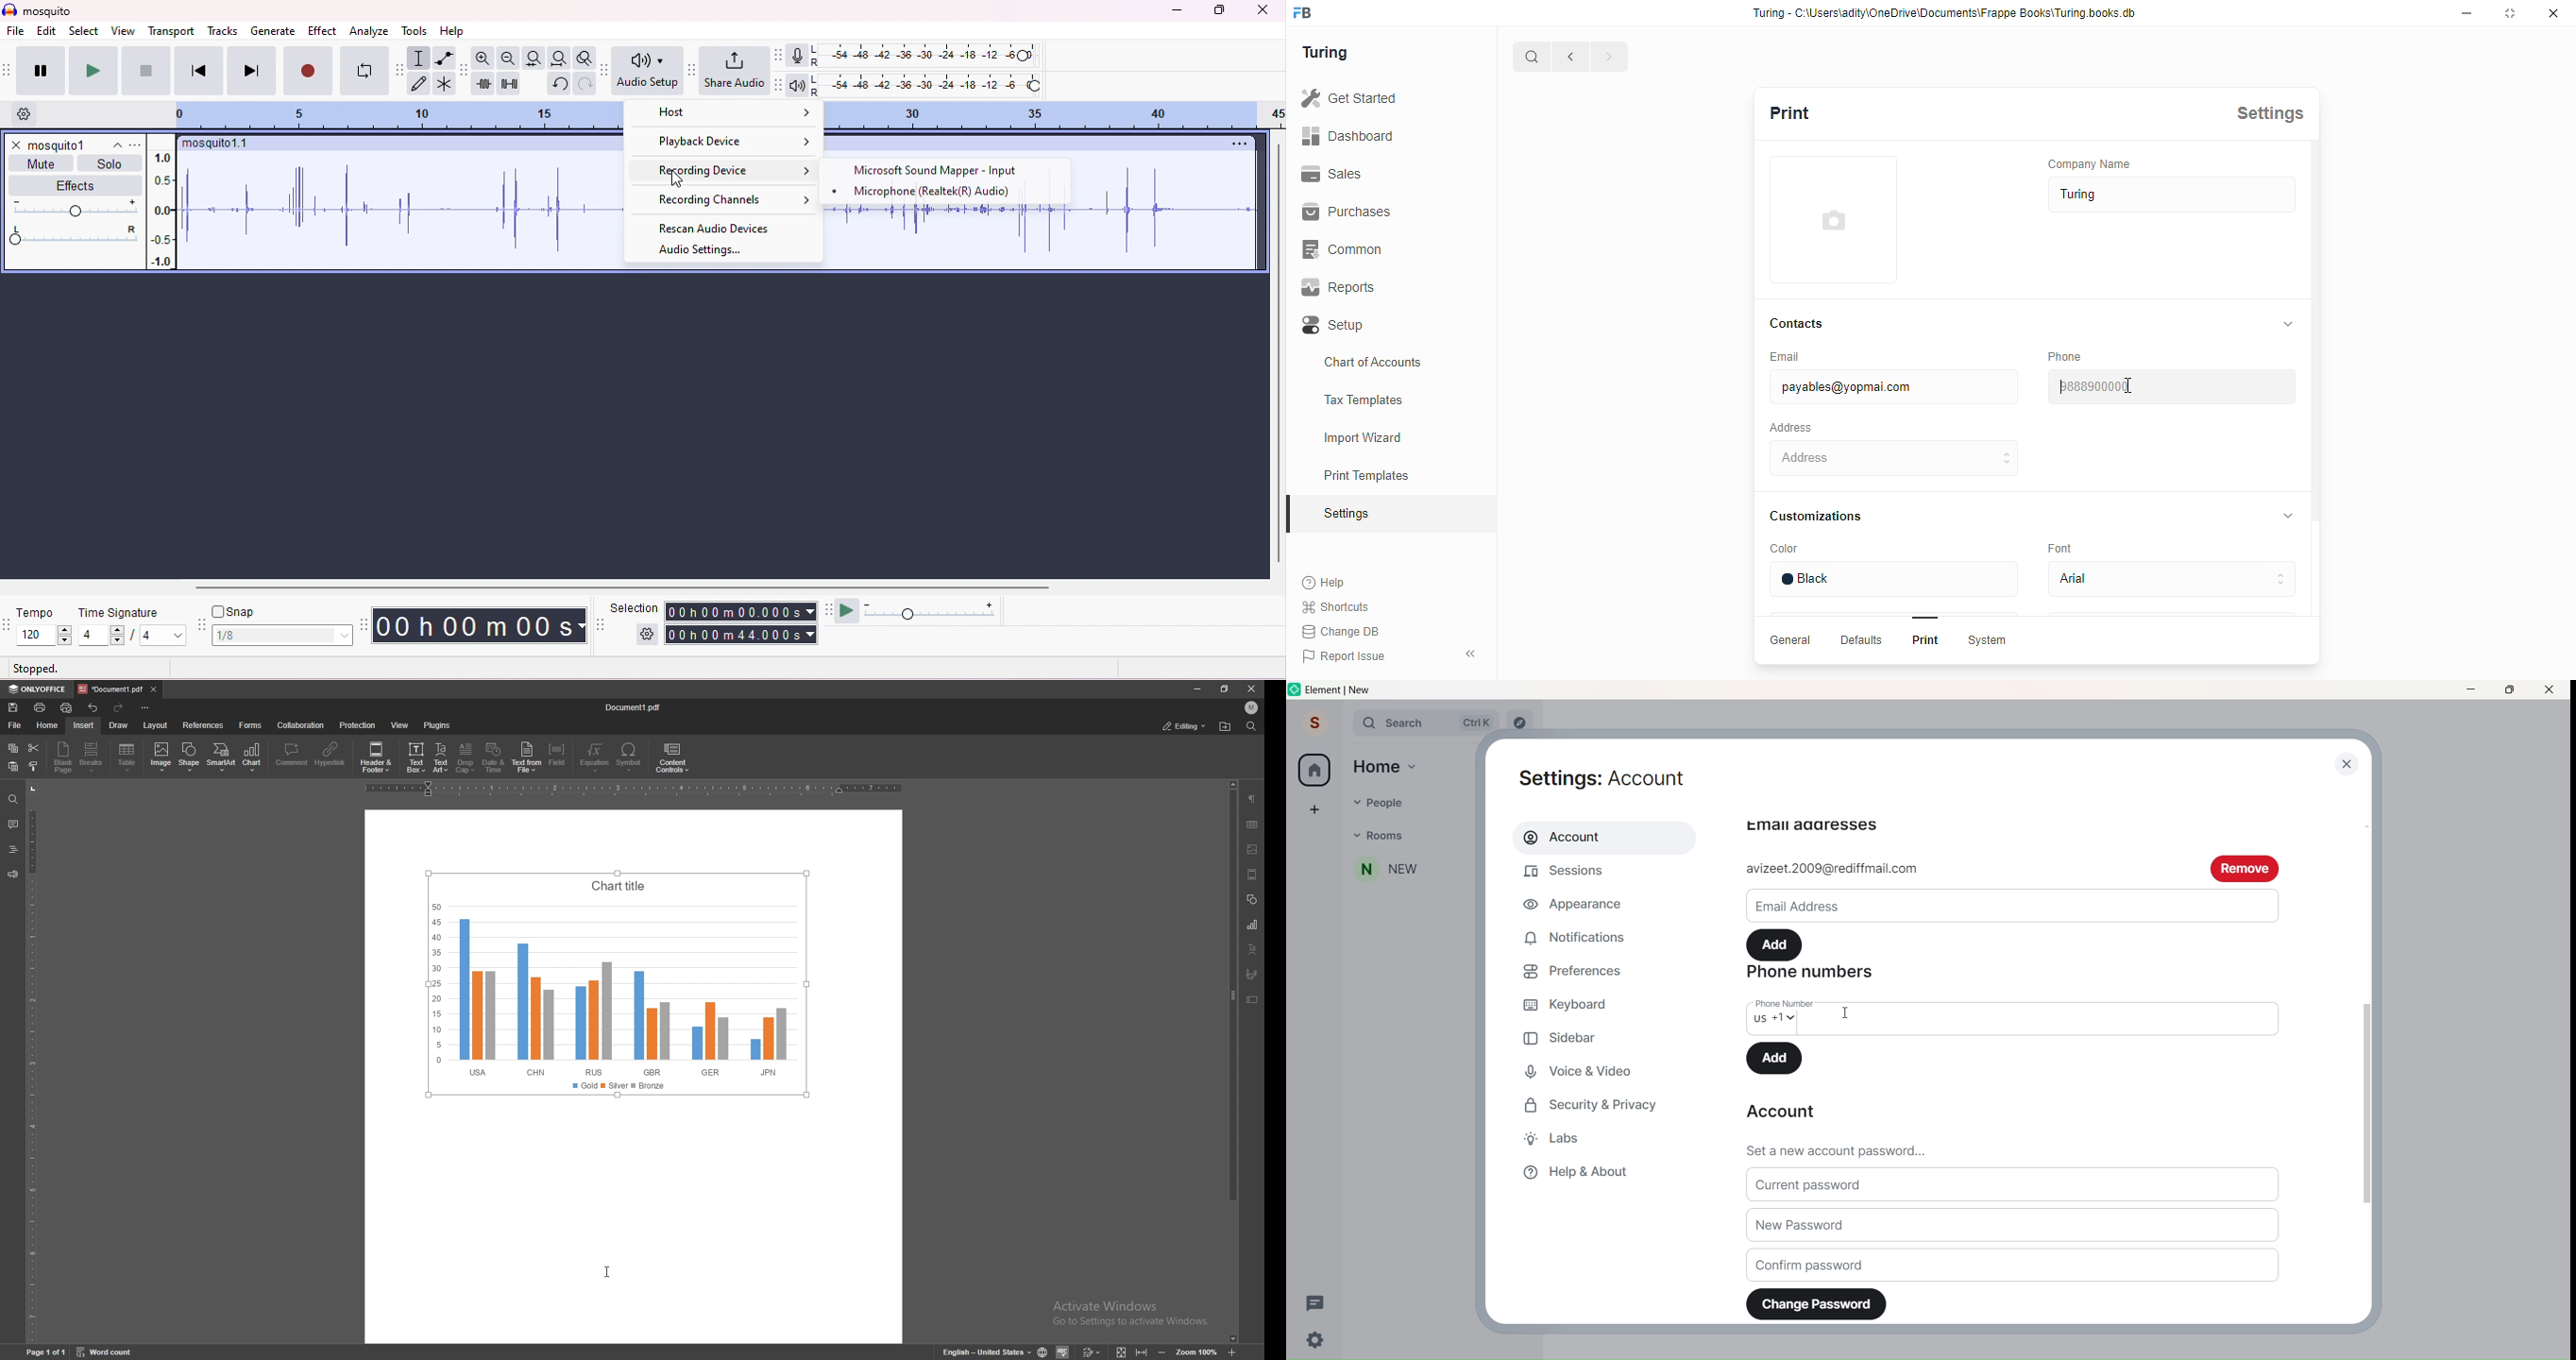 The height and width of the screenshot is (1372, 2576). Describe the element at coordinates (1379, 172) in the screenshot. I see `Sales` at that location.